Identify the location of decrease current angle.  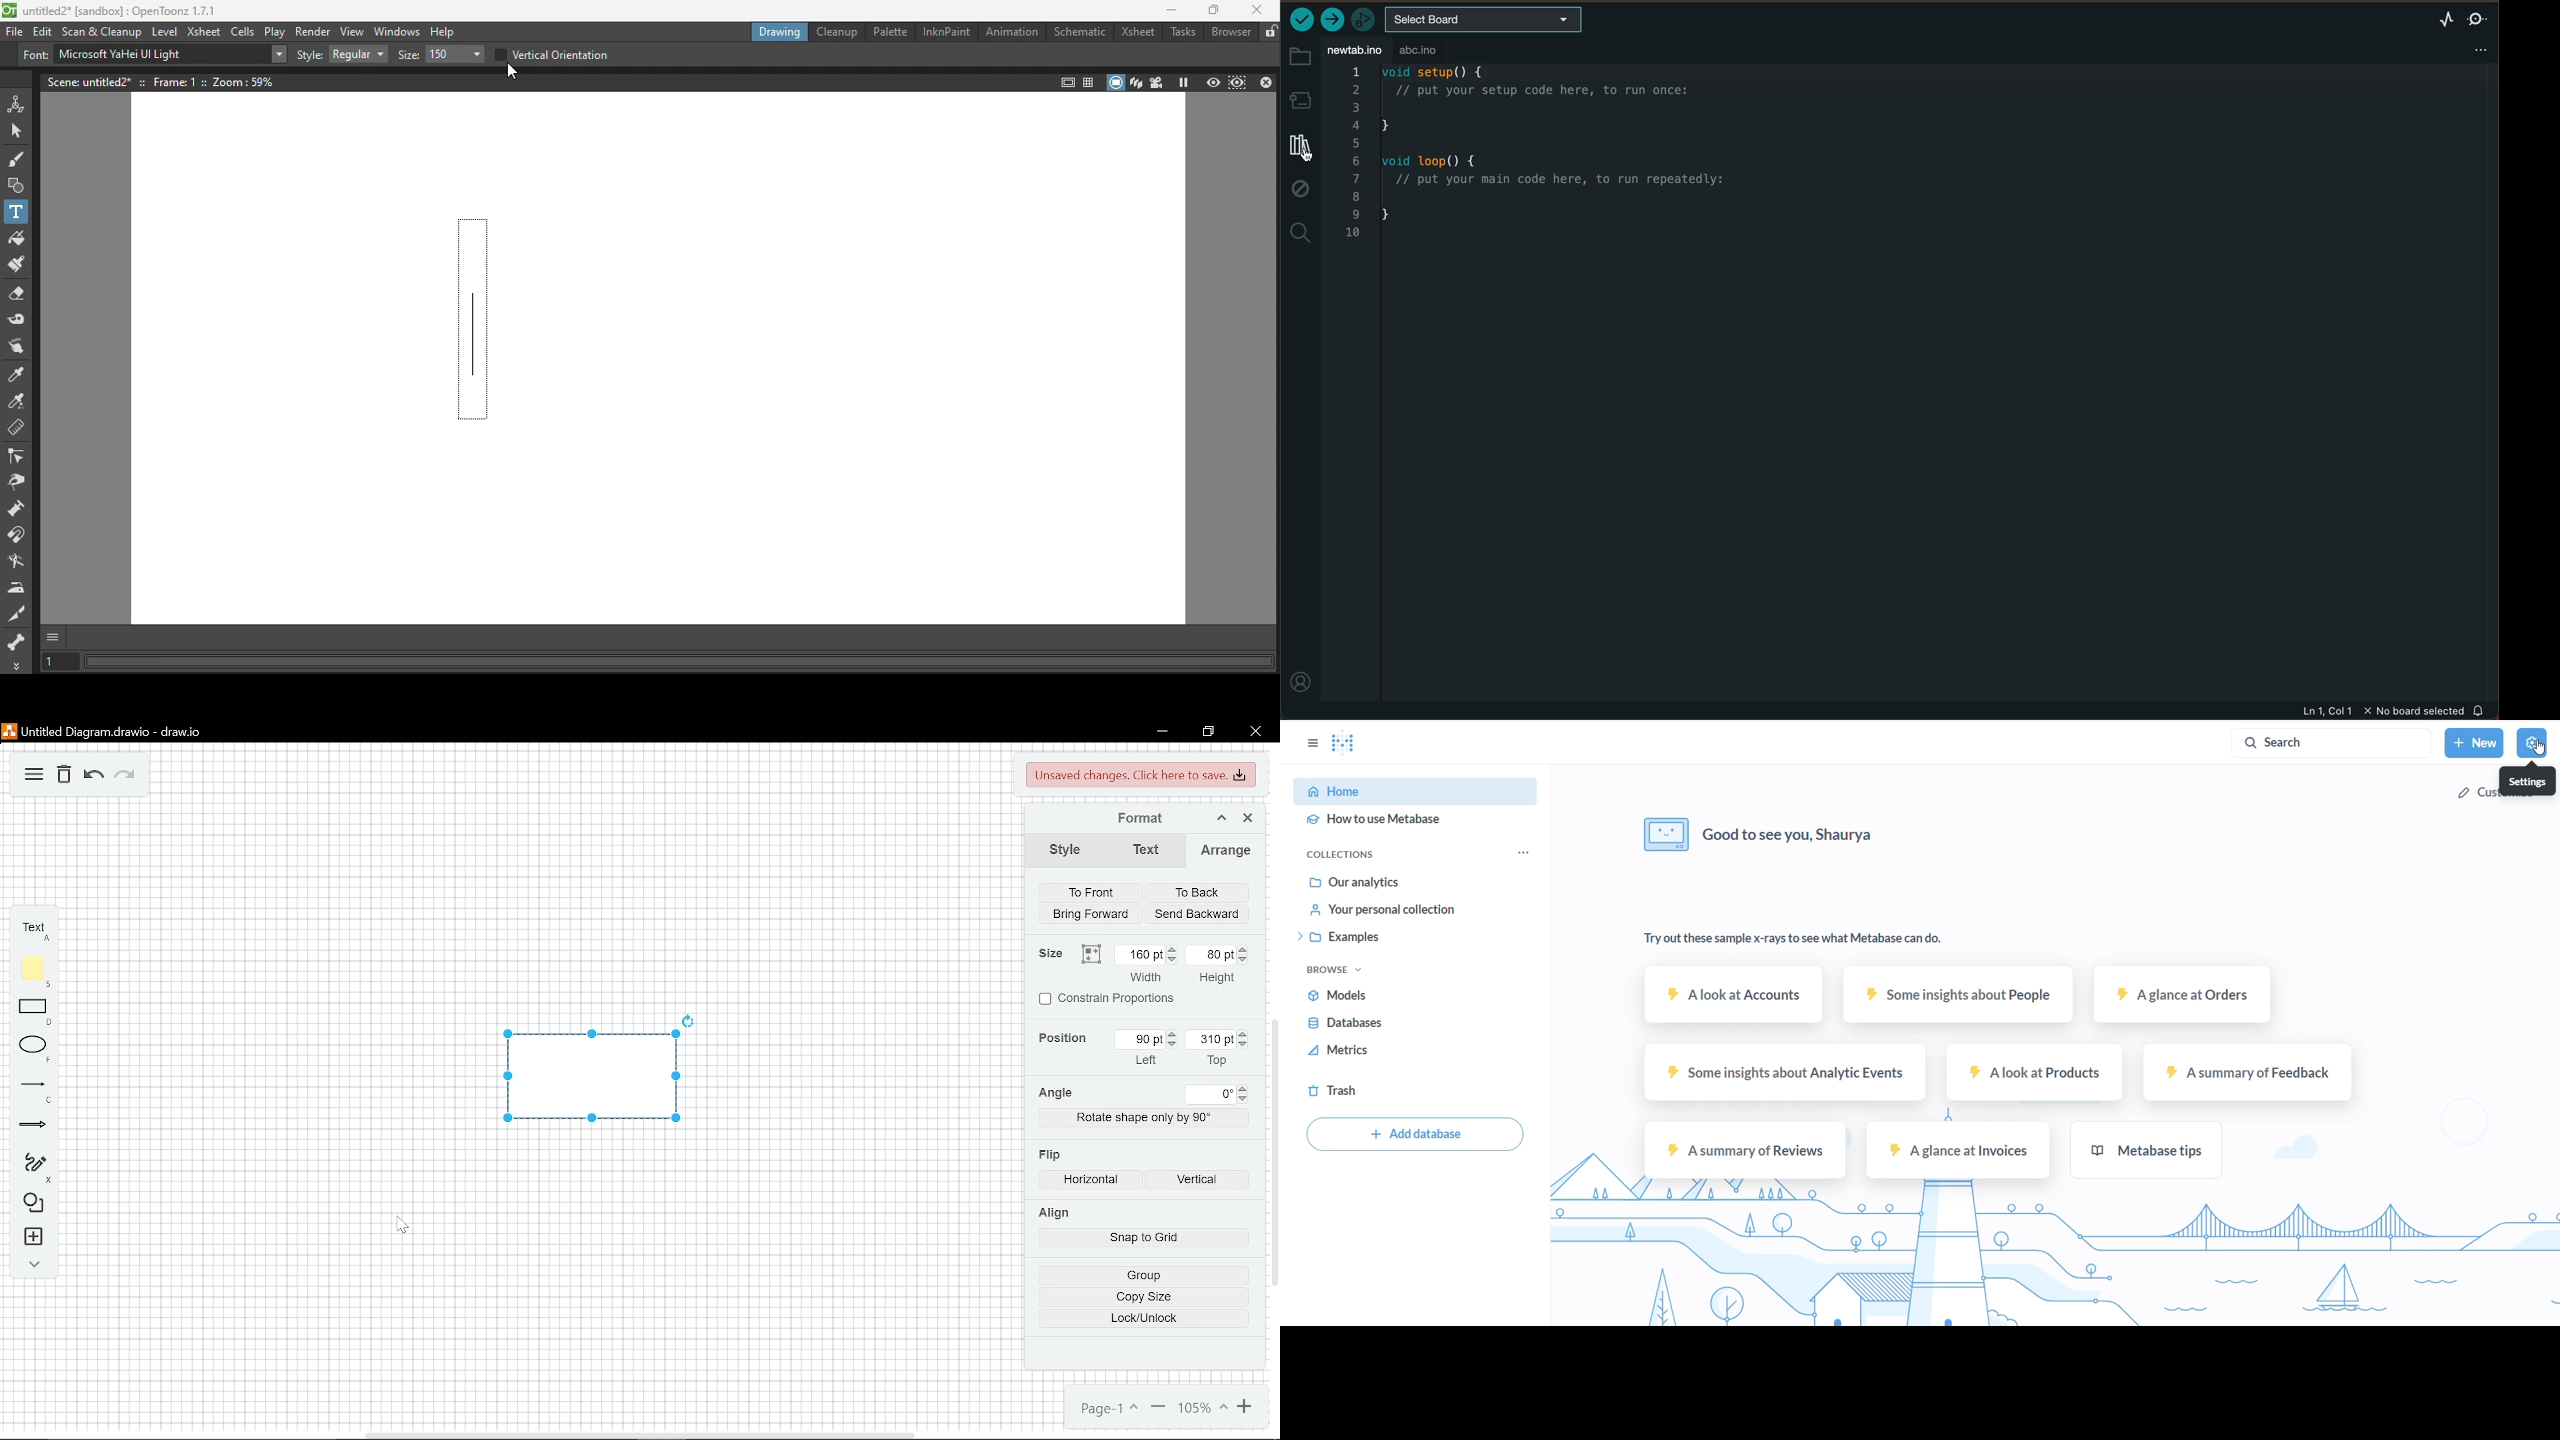
(1243, 1100).